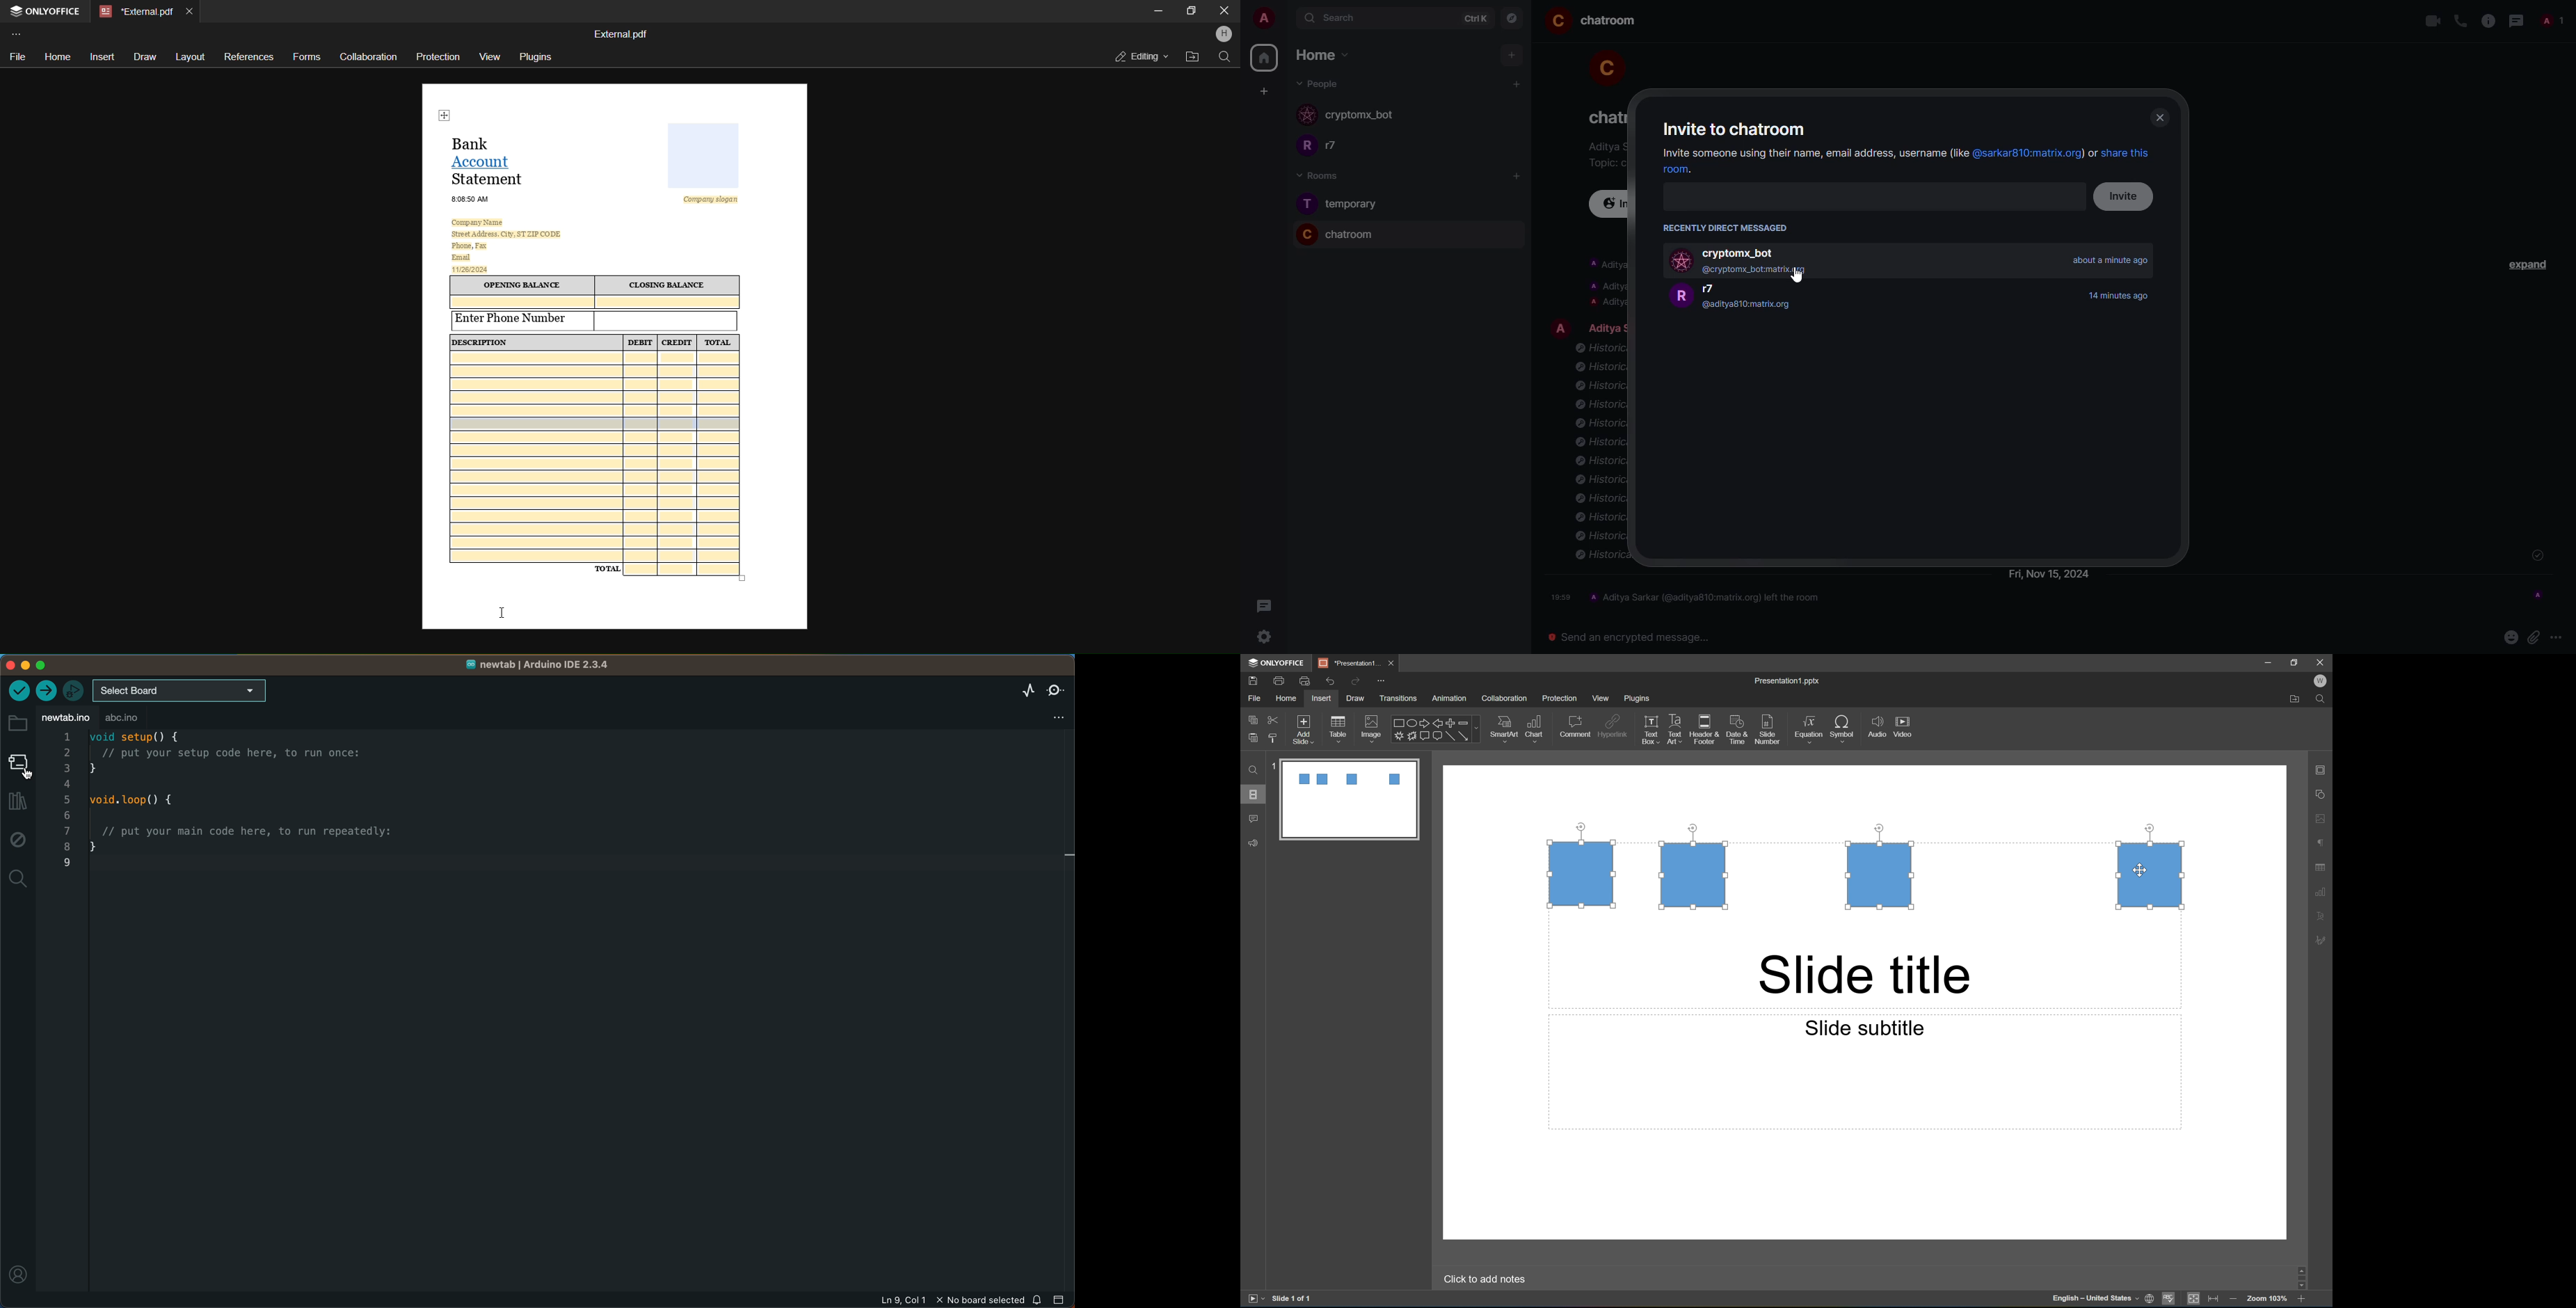  I want to click on animation, so click(1453, 698).